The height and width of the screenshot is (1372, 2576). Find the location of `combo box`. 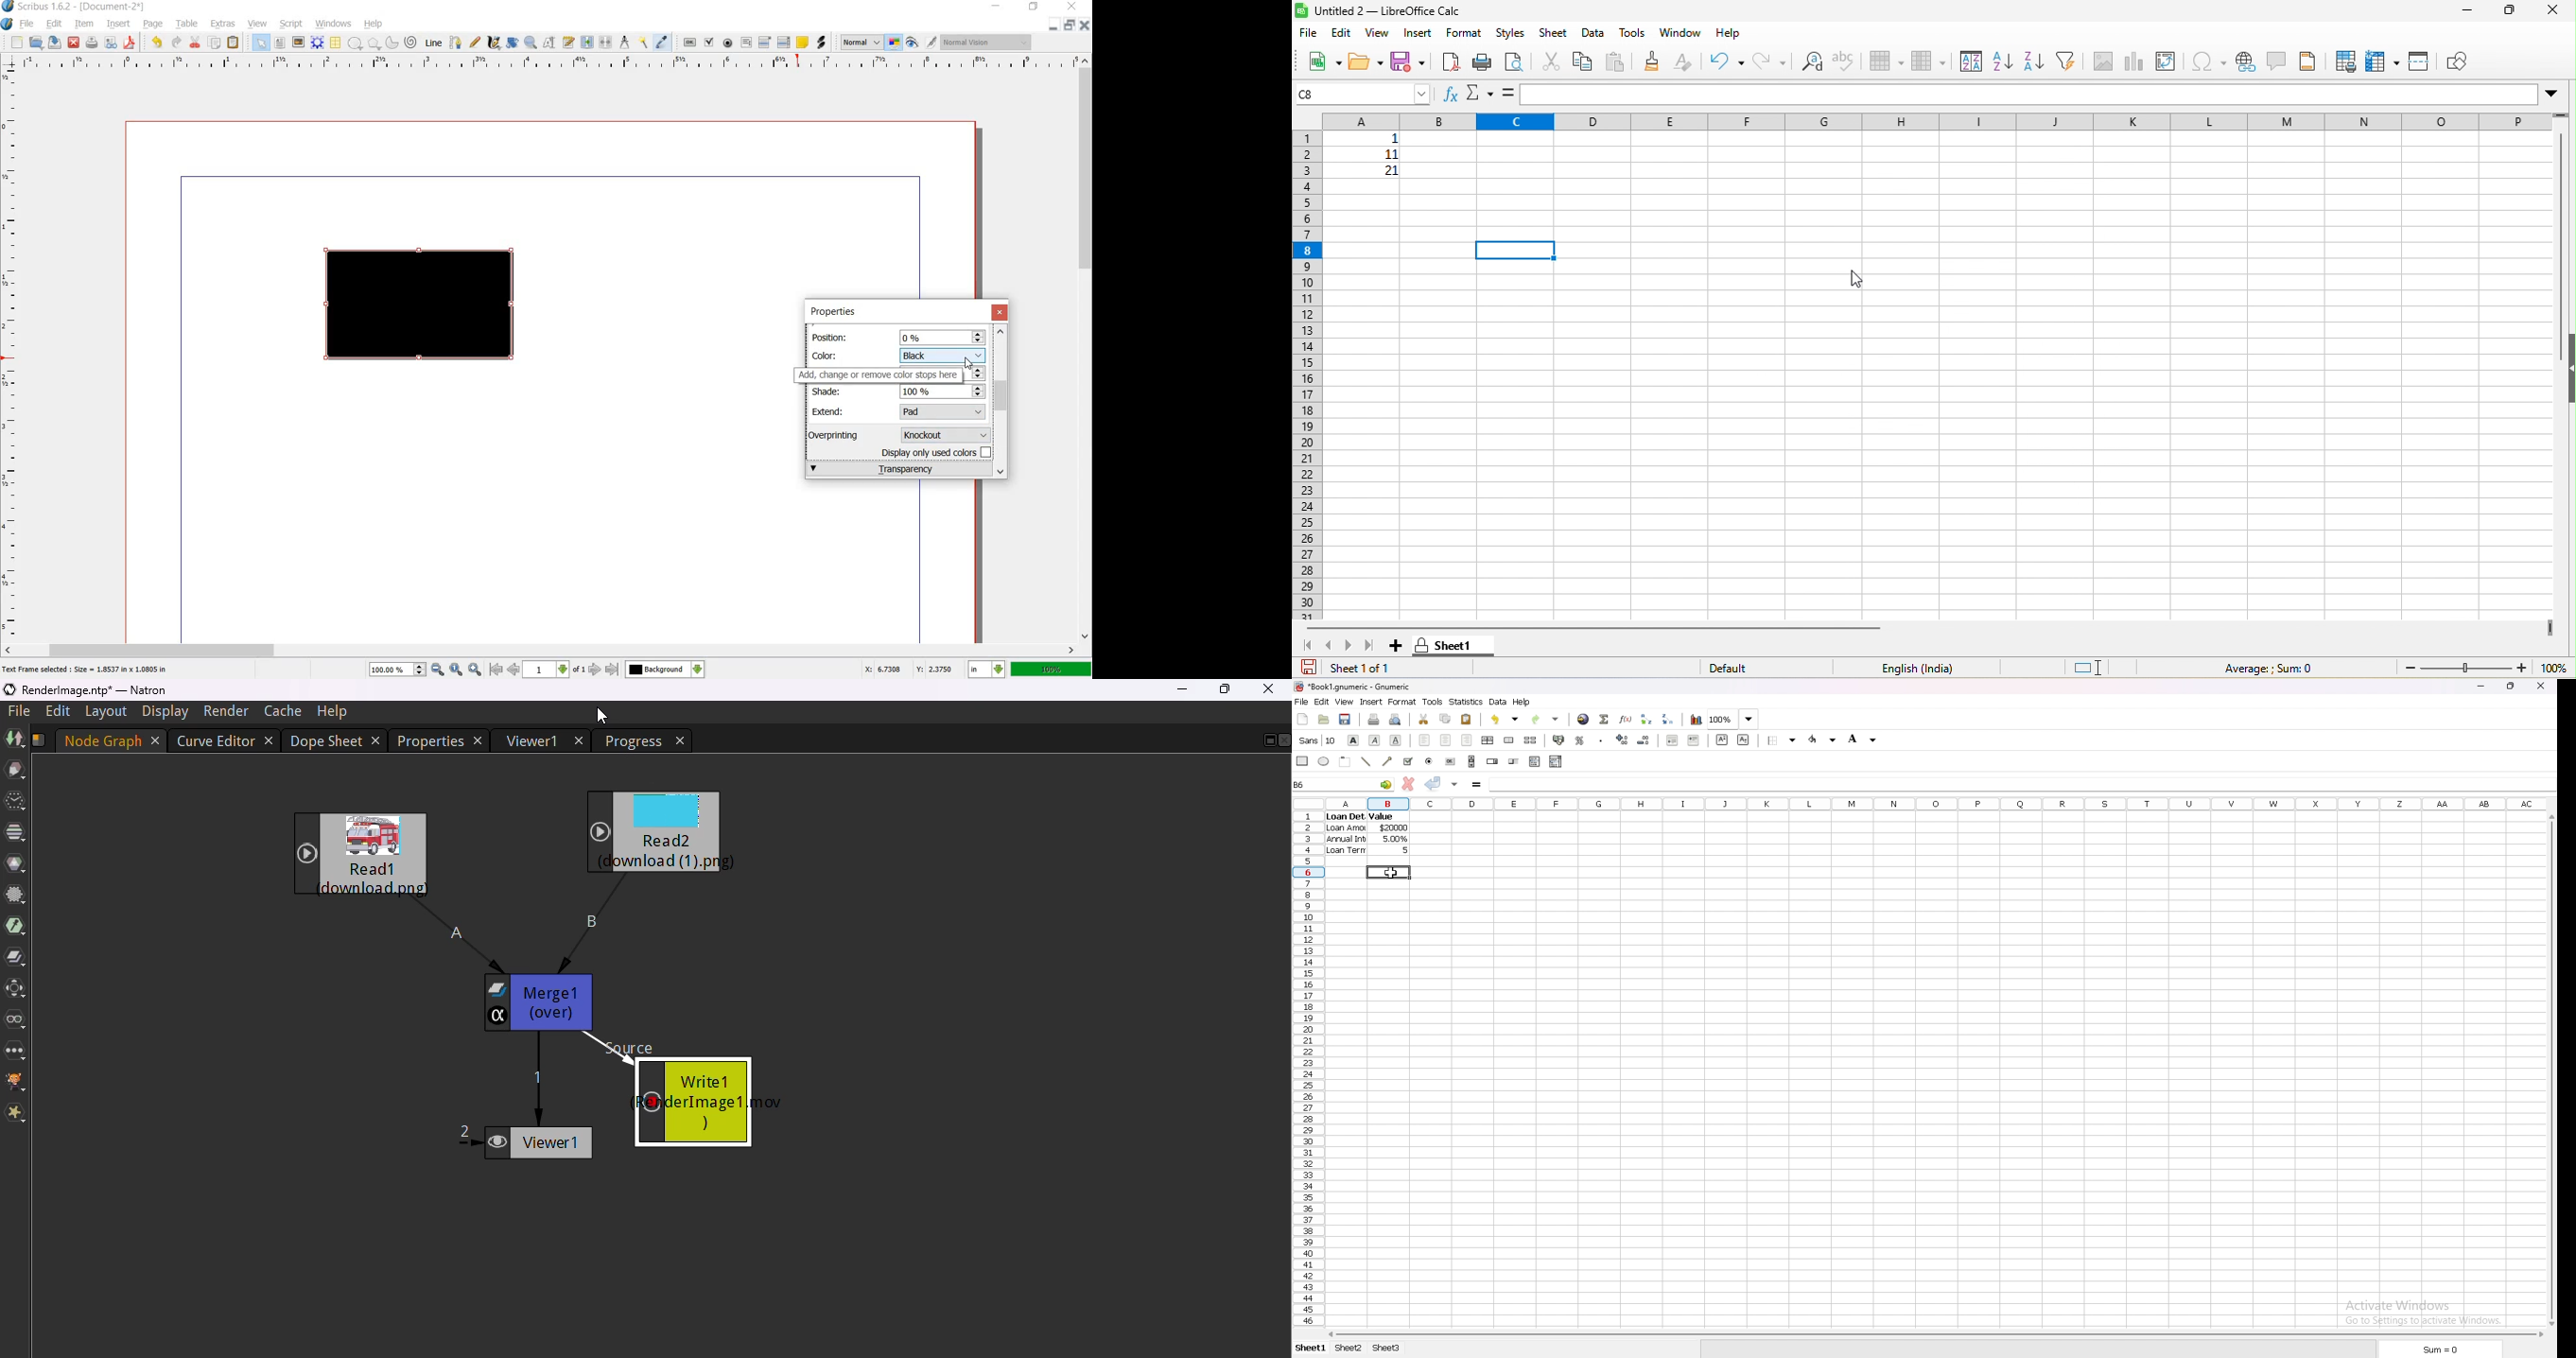

combo box is located at coordinates (1557, 761).